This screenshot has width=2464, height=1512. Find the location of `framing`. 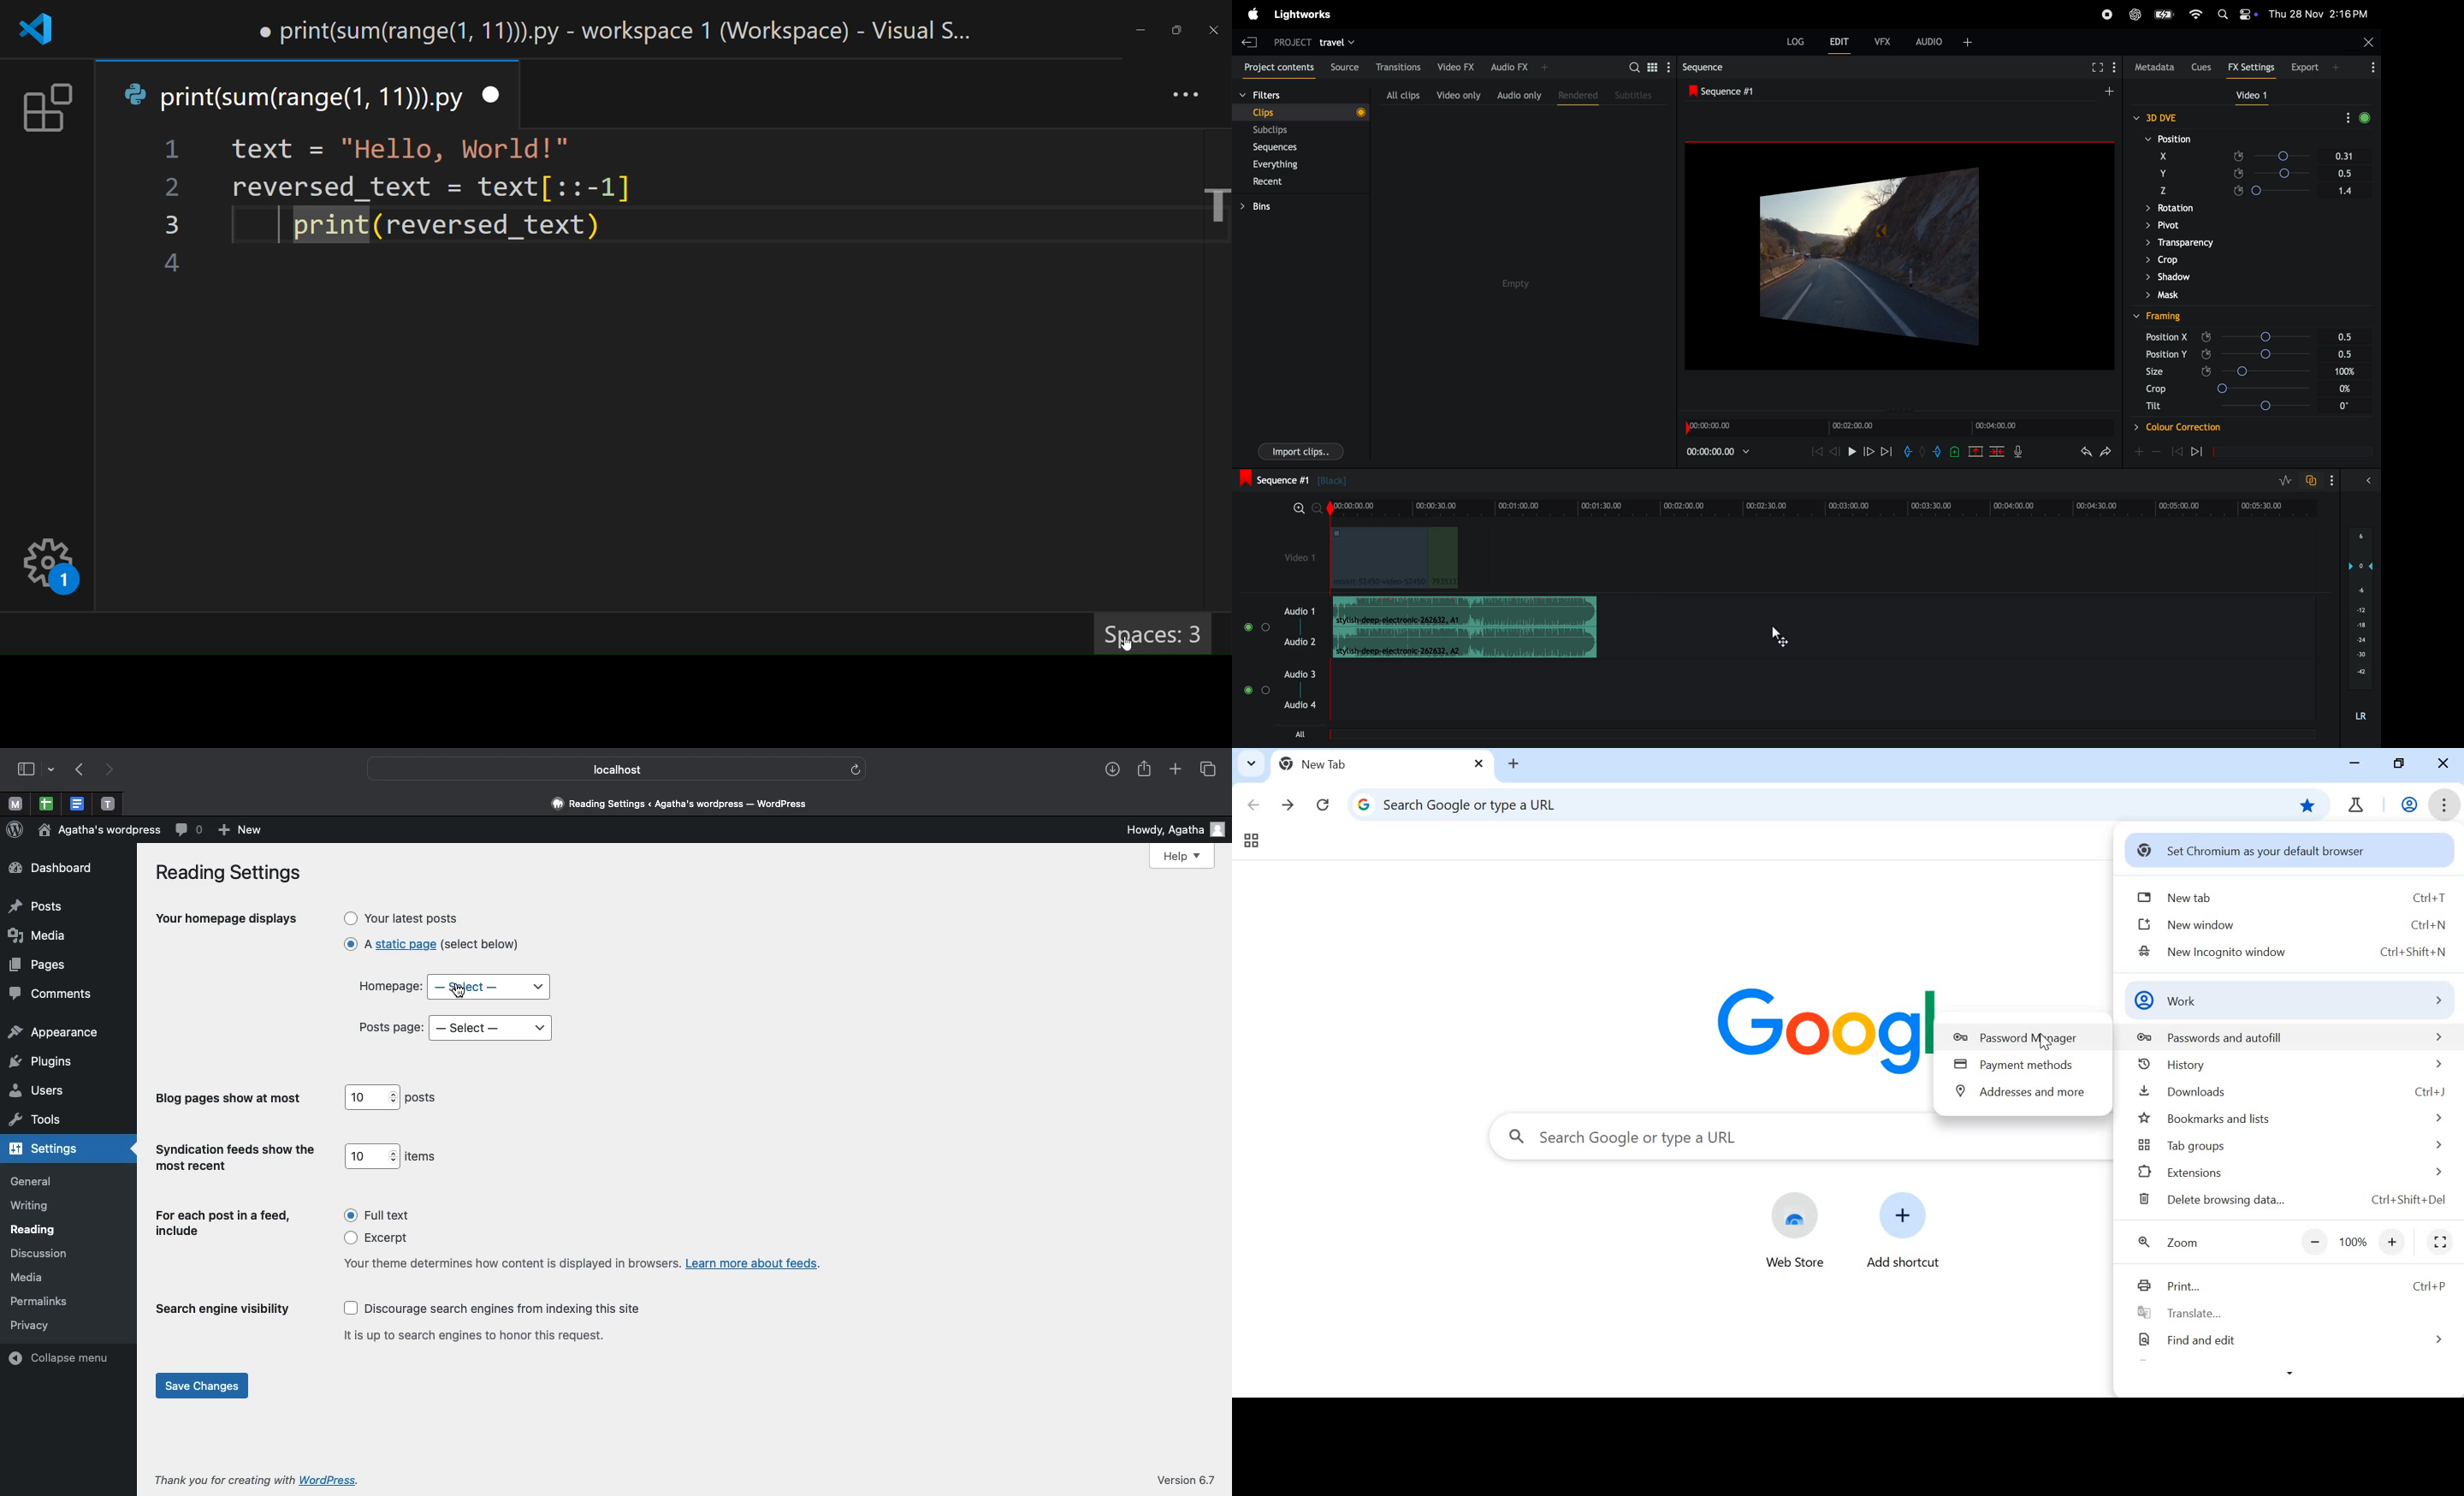

framing is located at coordinates (2160, 117).